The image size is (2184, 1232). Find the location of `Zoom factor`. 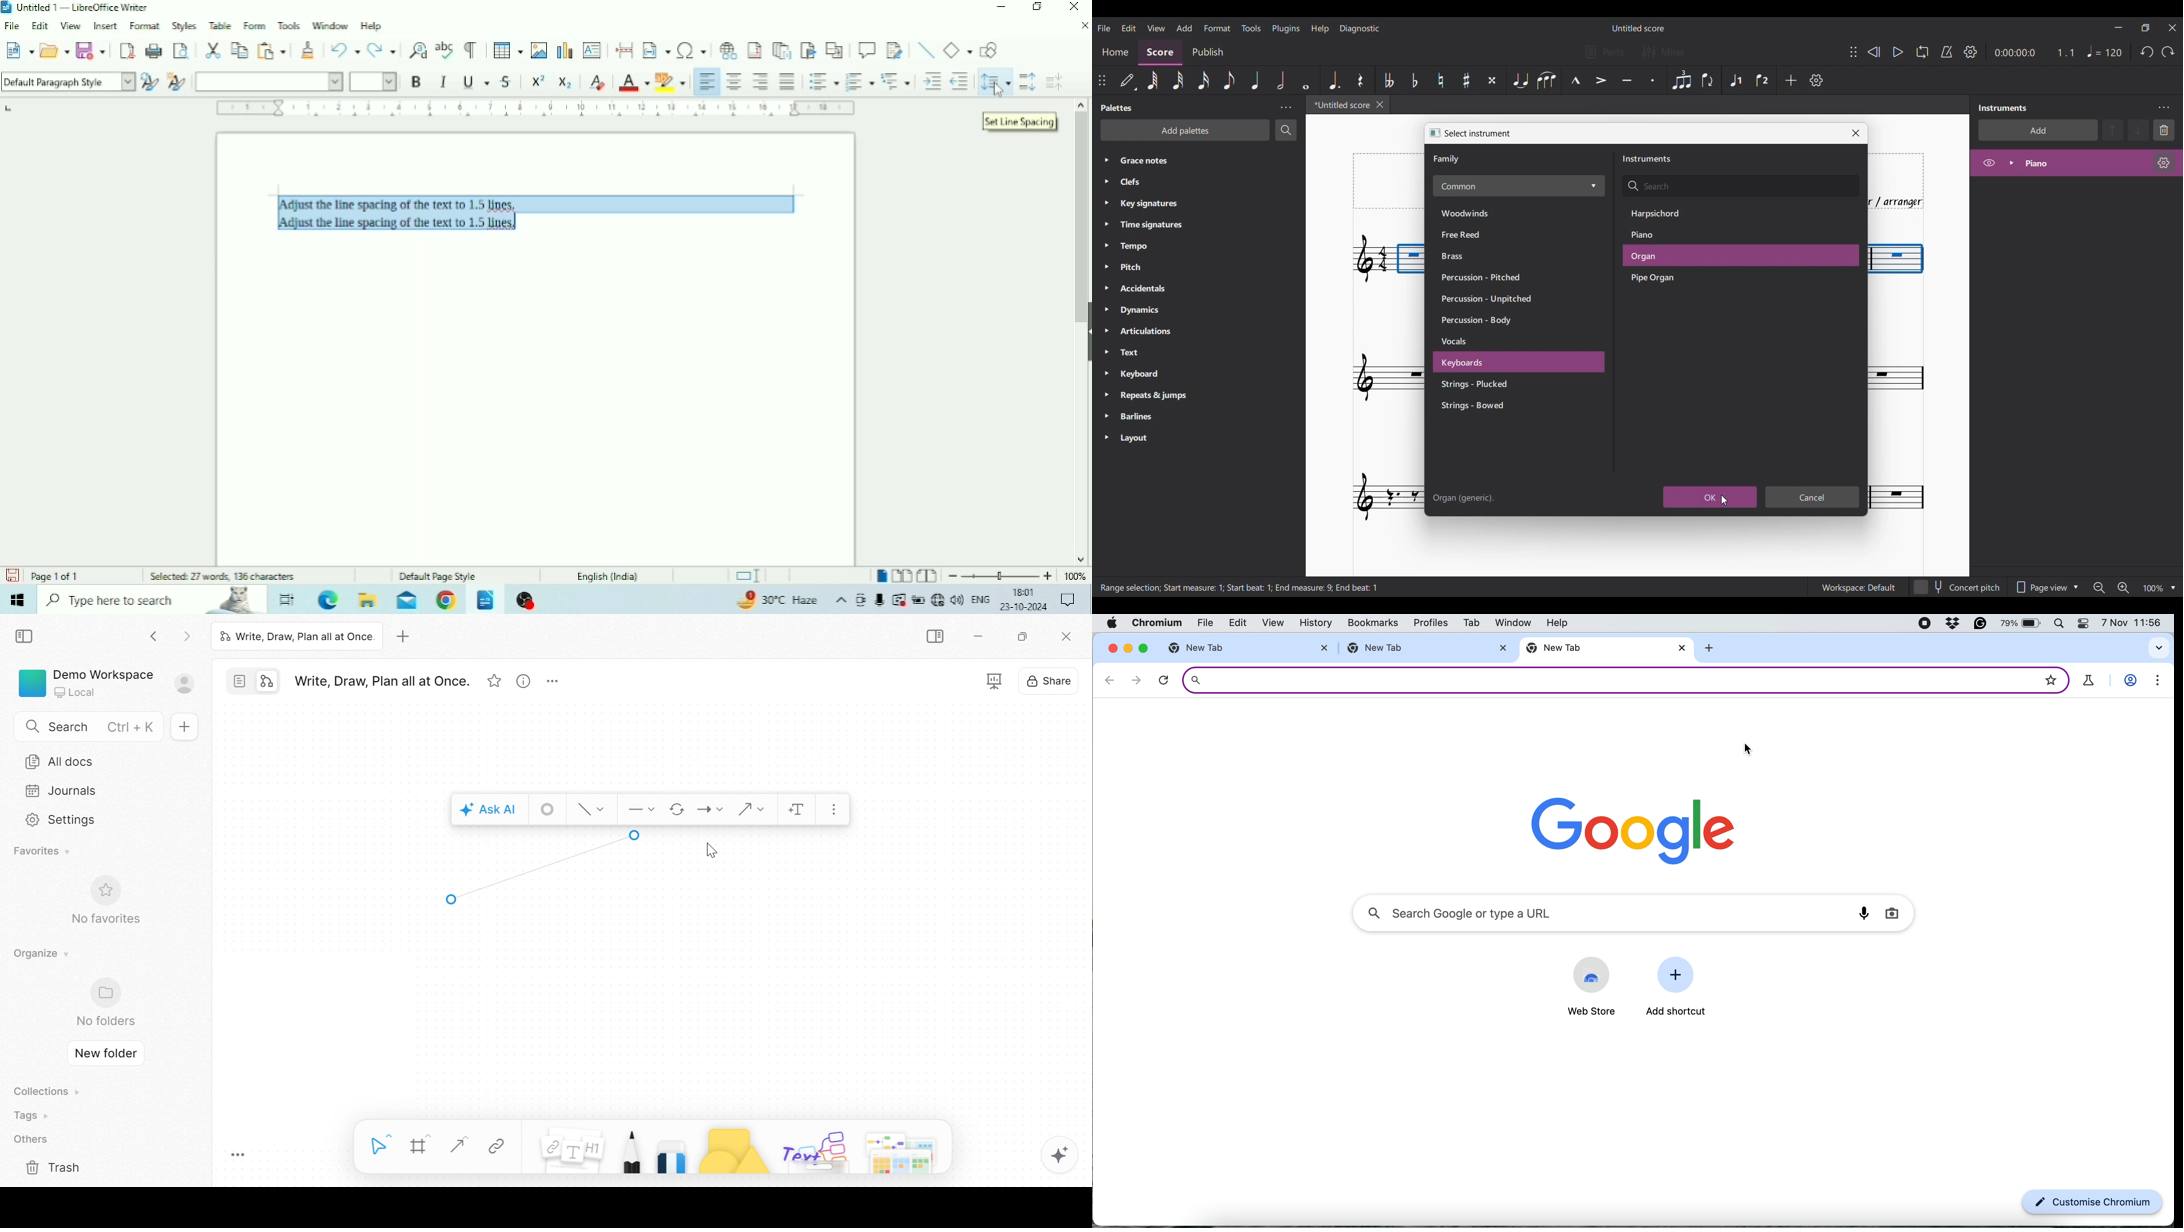

Zoom factor is located at coordinates (2154, 588).